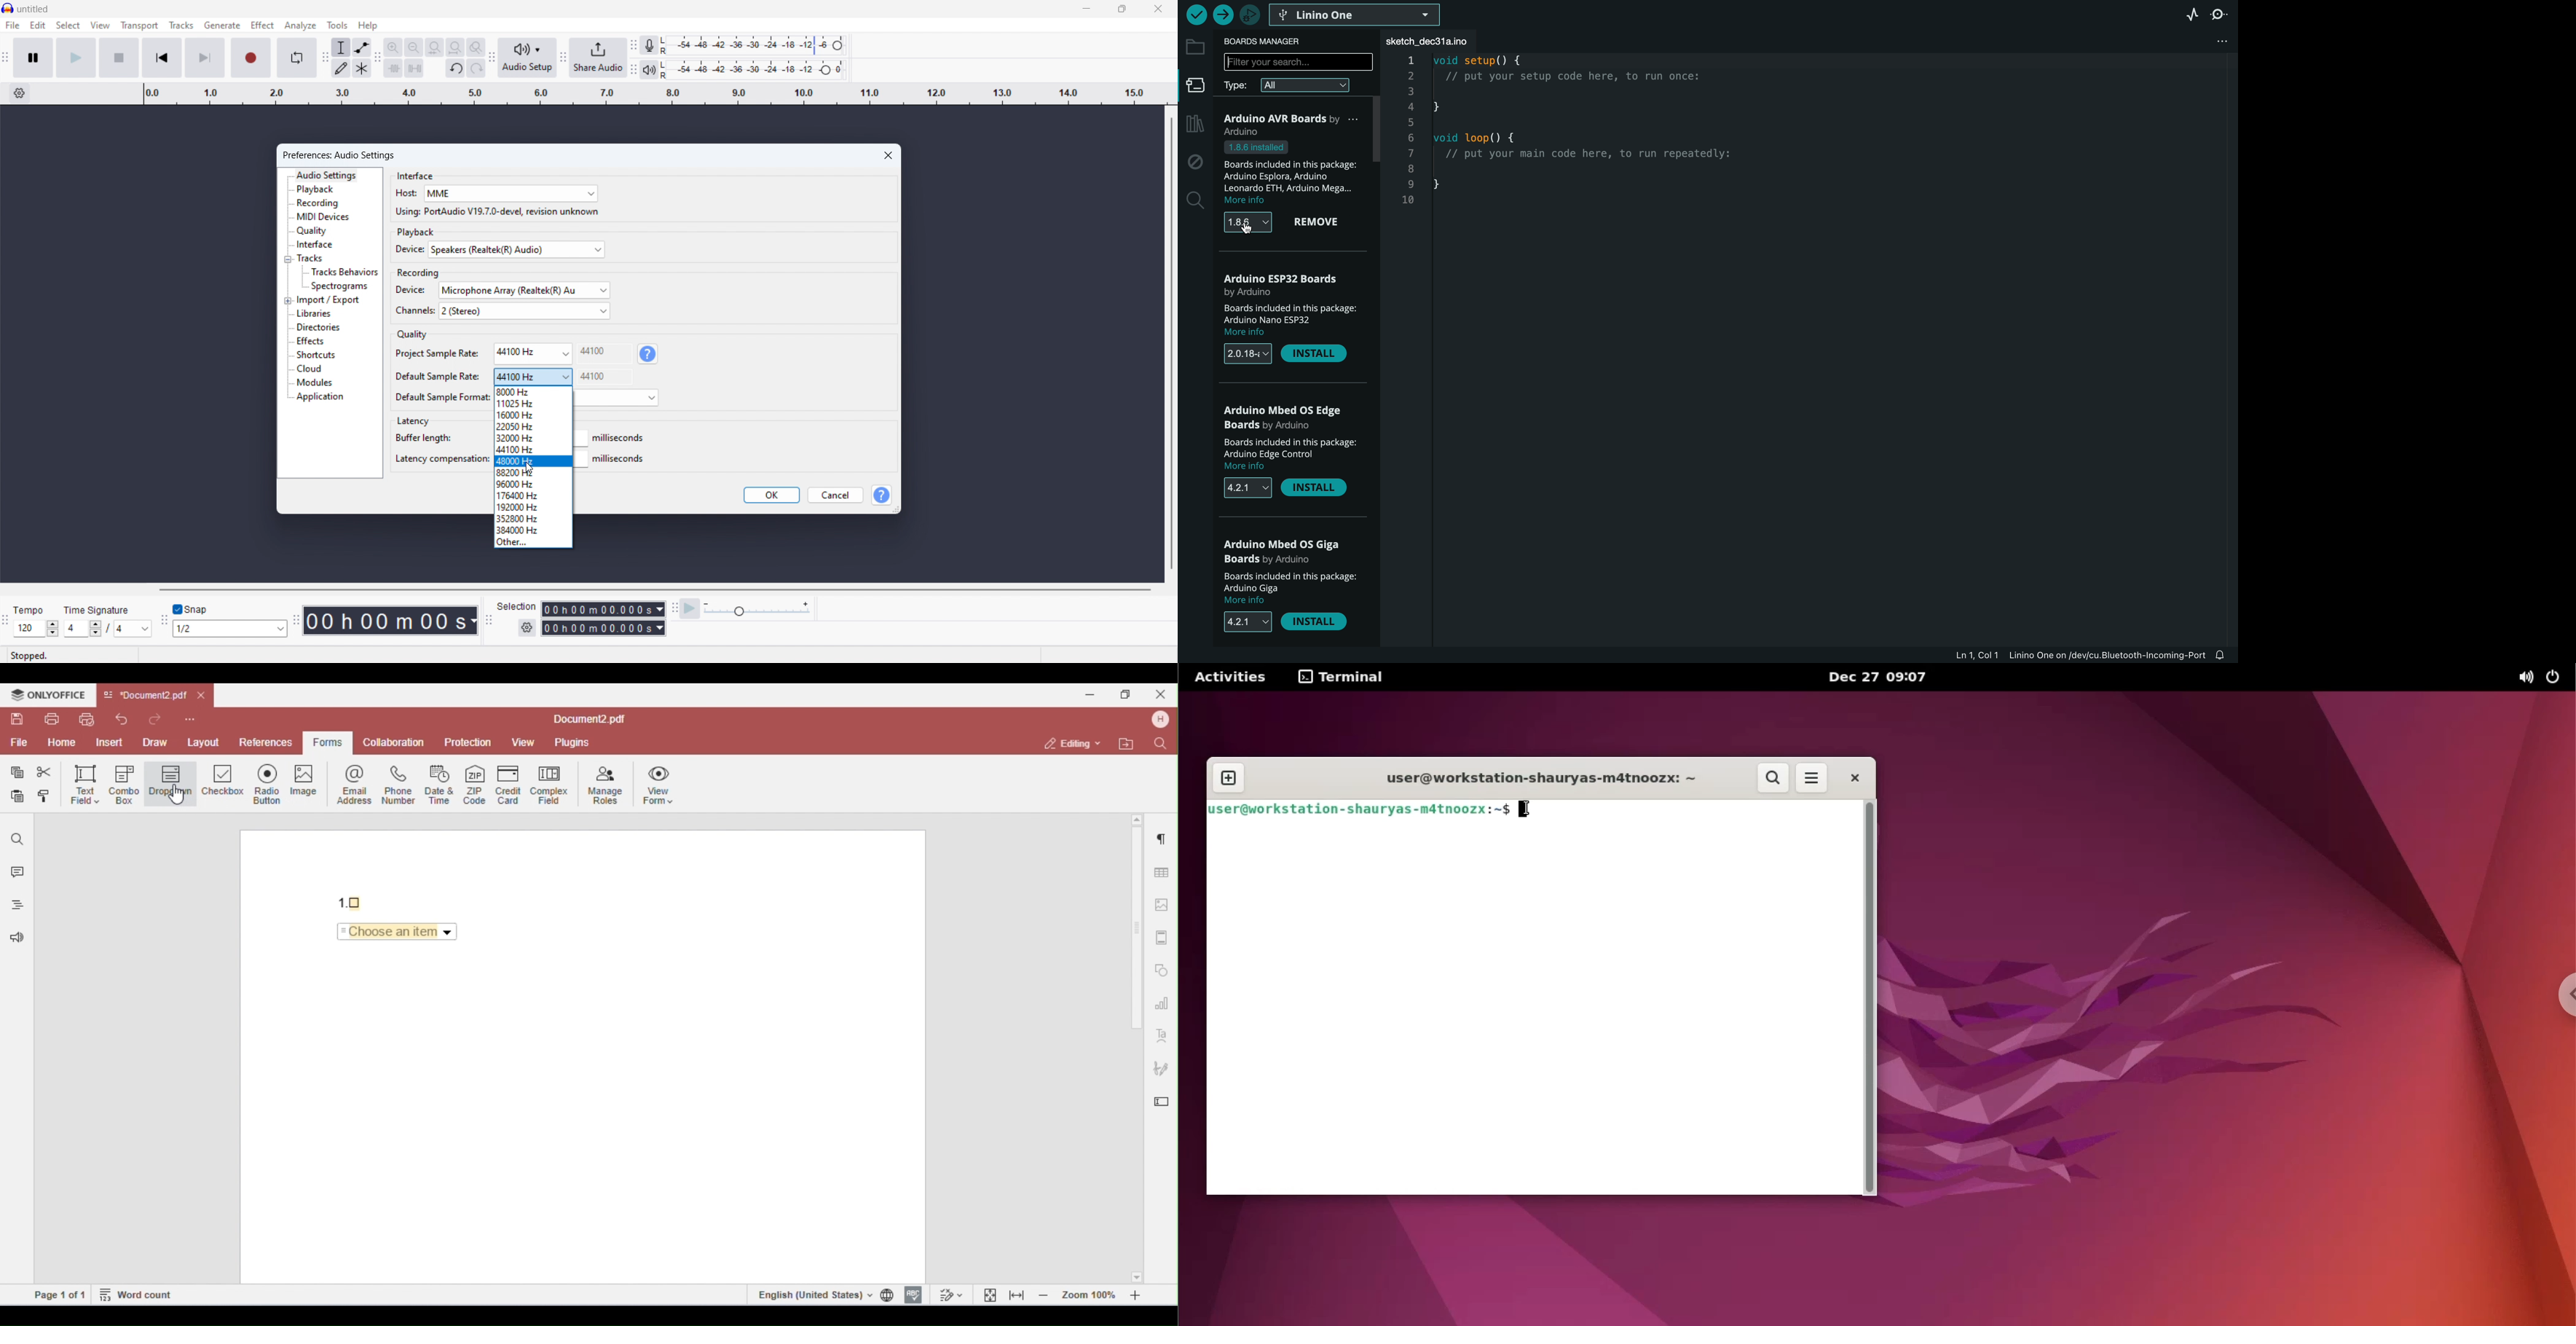 This screenshot has height=1344, width=2576. What do you see at coordinates (34, 58) in the screenshot?
I see `pause` at bounding box center [34, 58].